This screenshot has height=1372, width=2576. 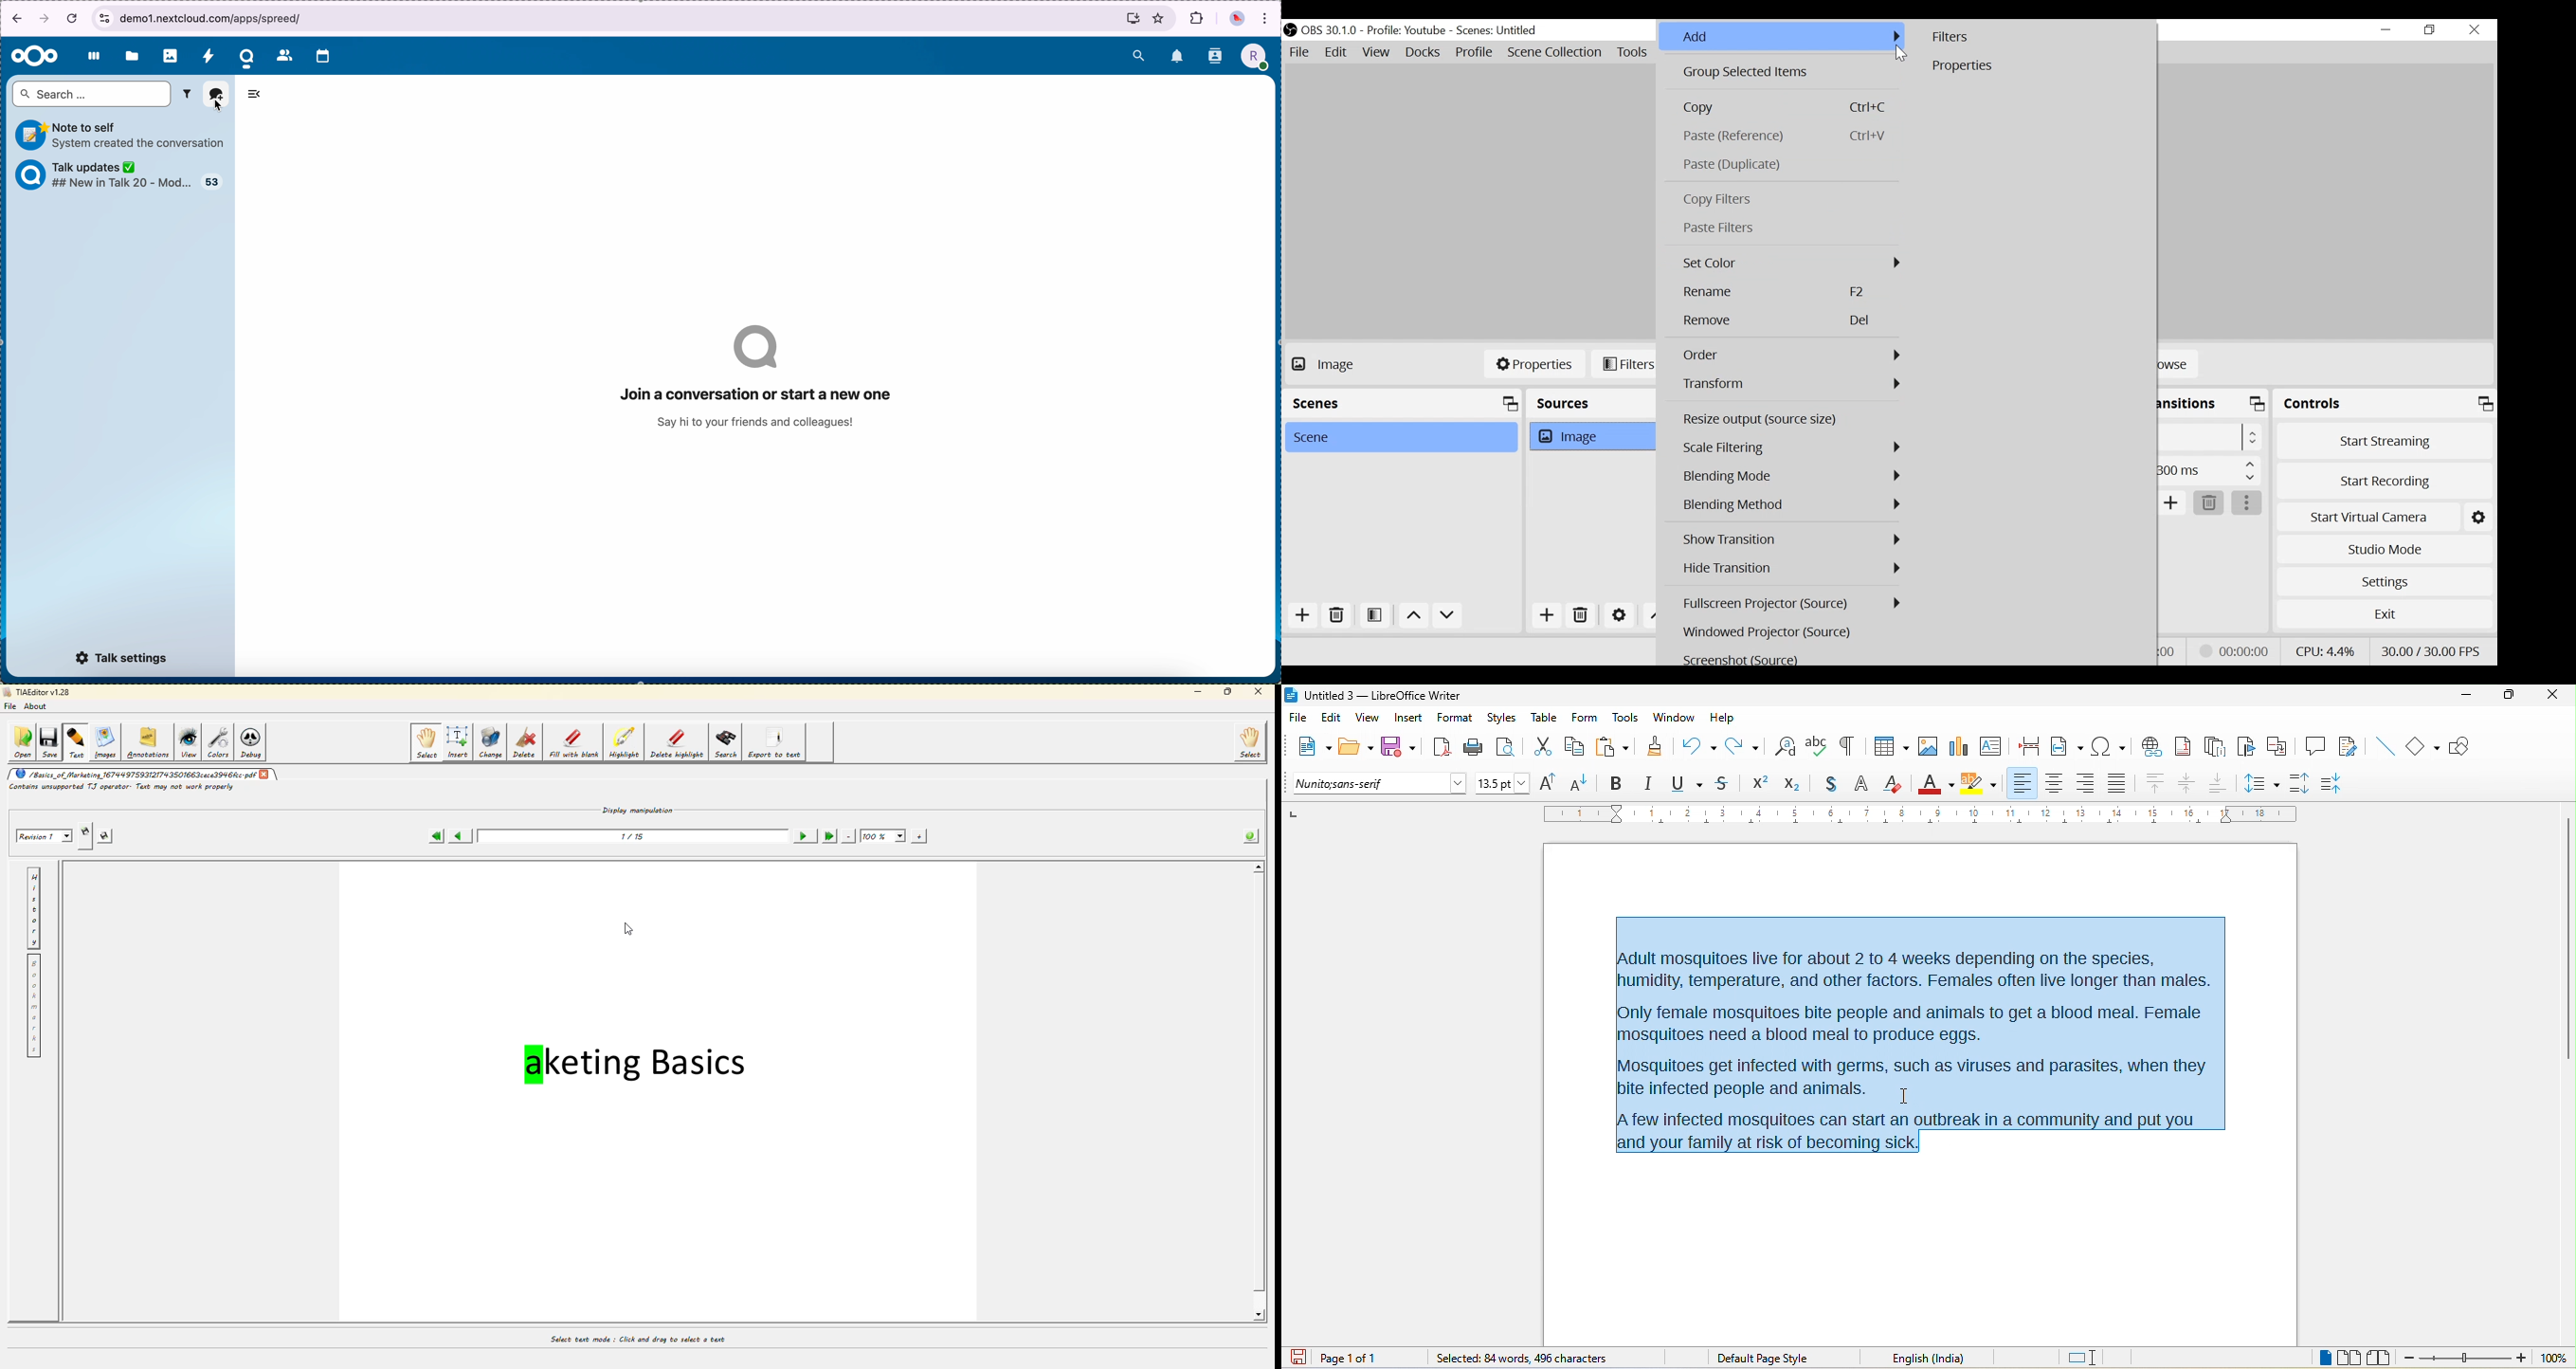 What do you see at coordinates (1902, 55) in the screenshot?
I see `Cursor` at bounding box center [1902, 55].